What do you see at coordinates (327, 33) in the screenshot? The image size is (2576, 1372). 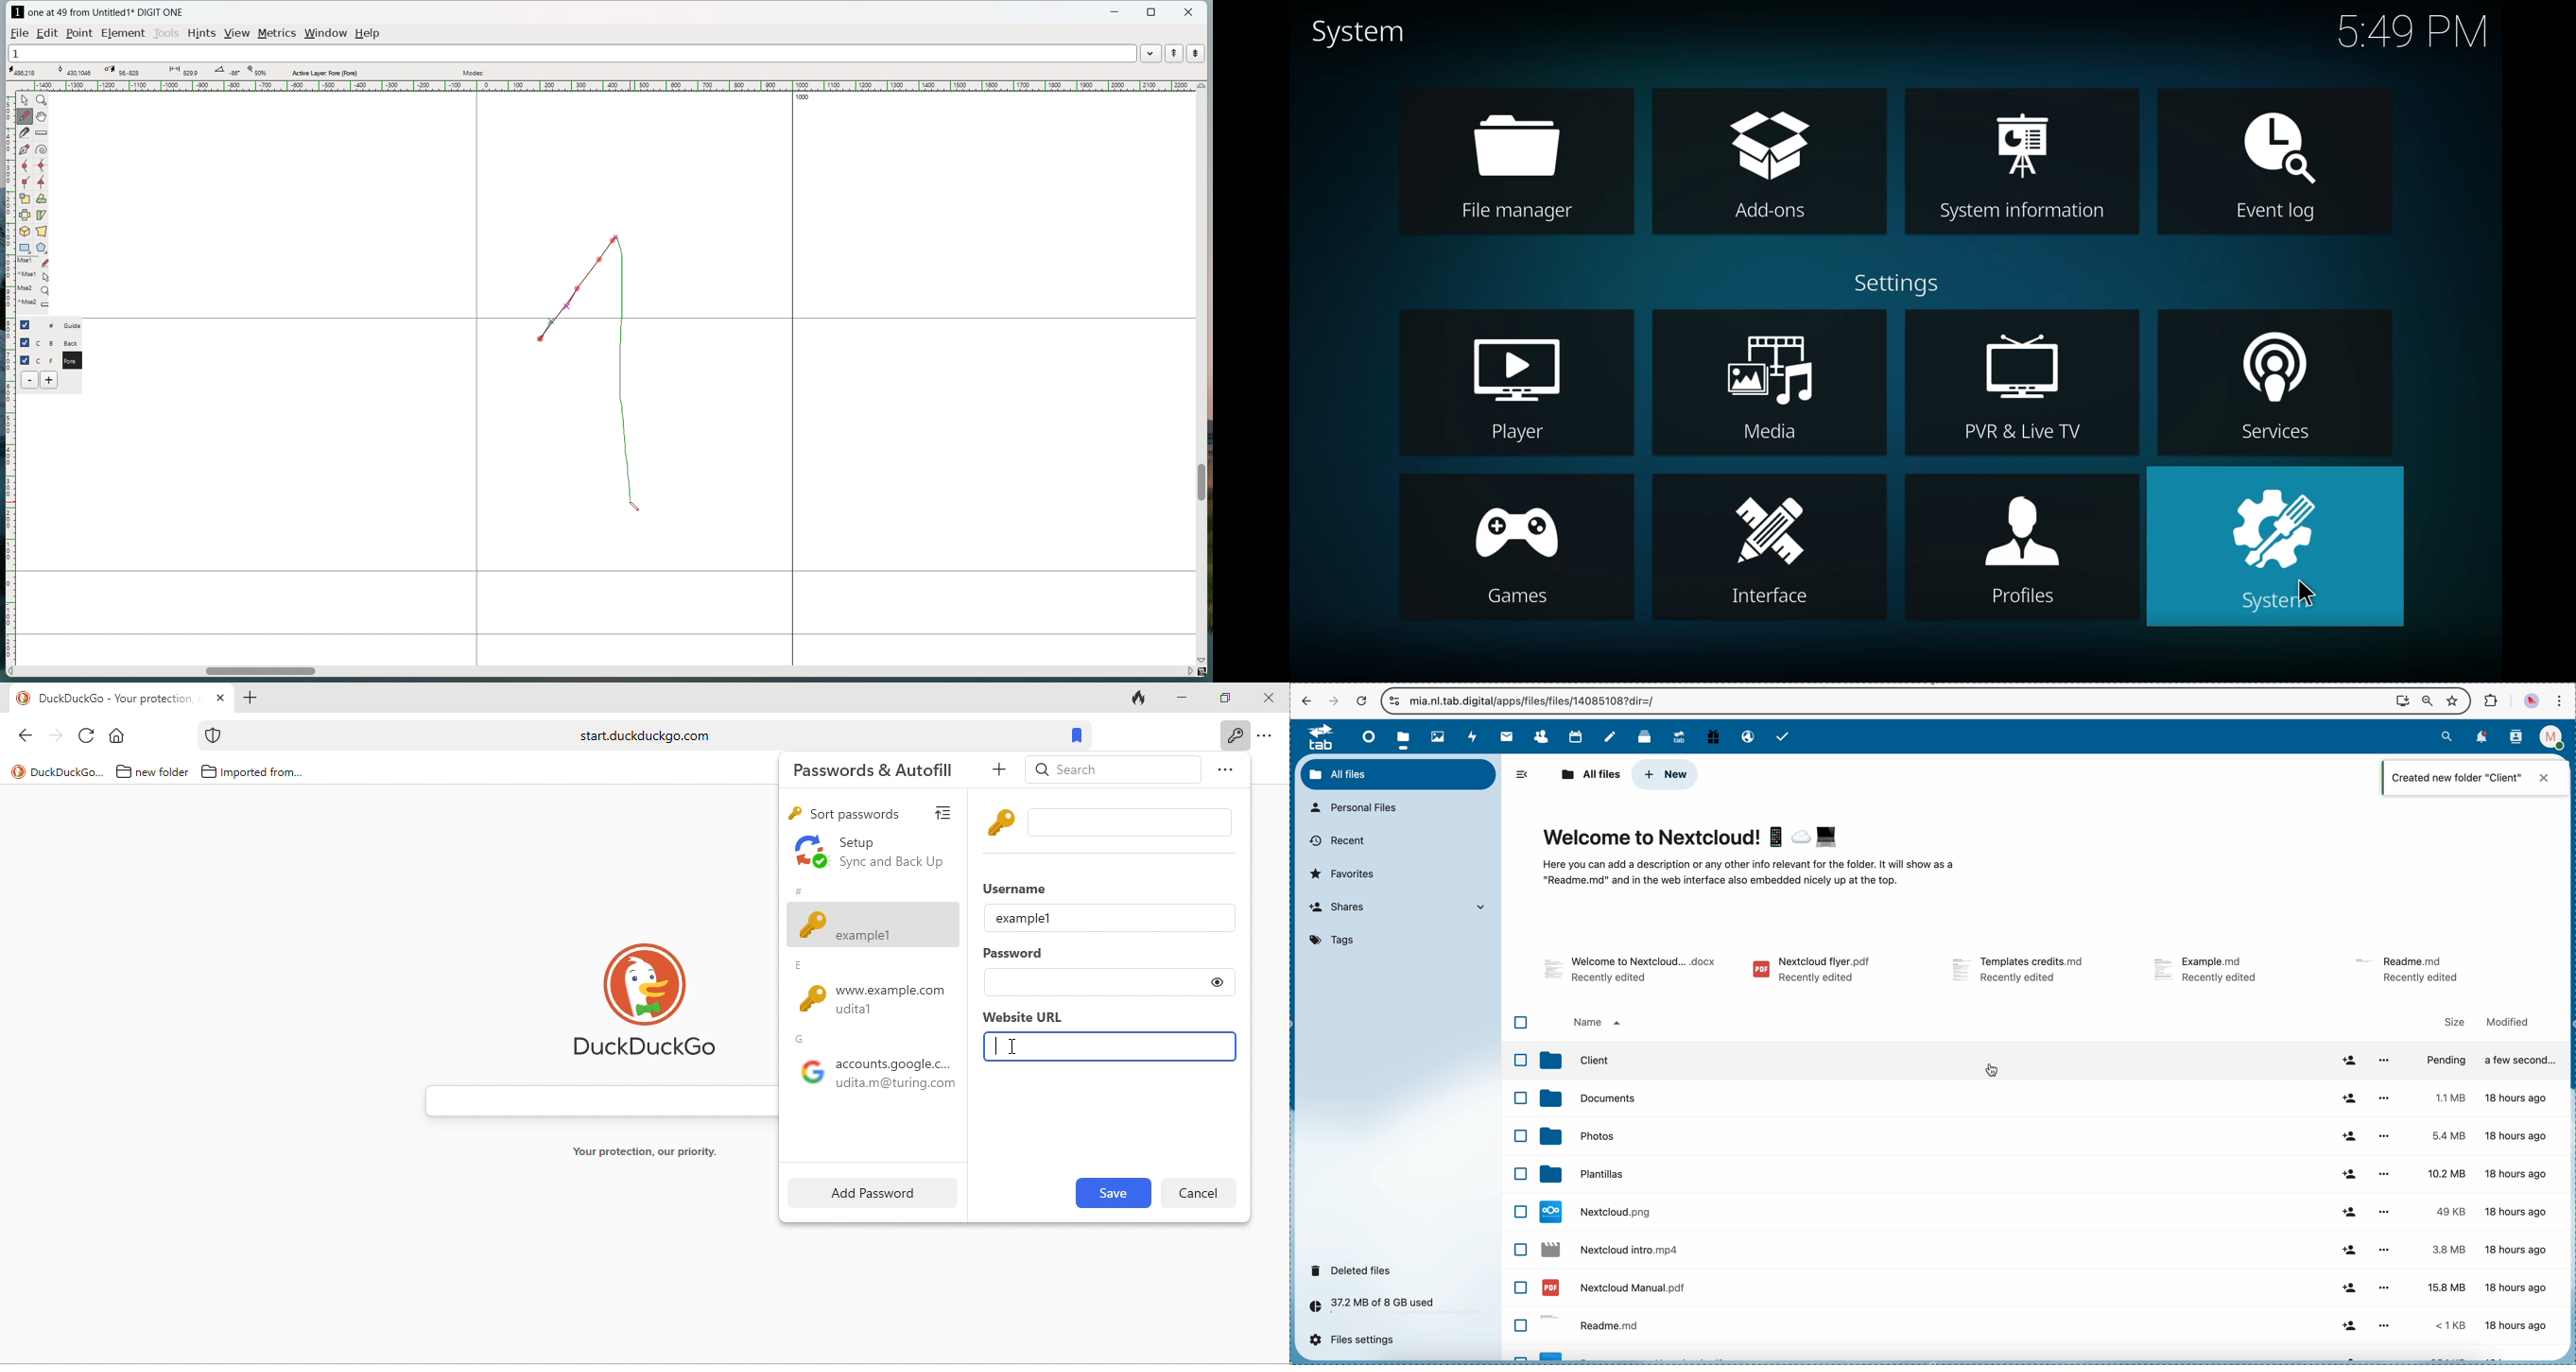 I see `window` at bounding box center [327, 33].